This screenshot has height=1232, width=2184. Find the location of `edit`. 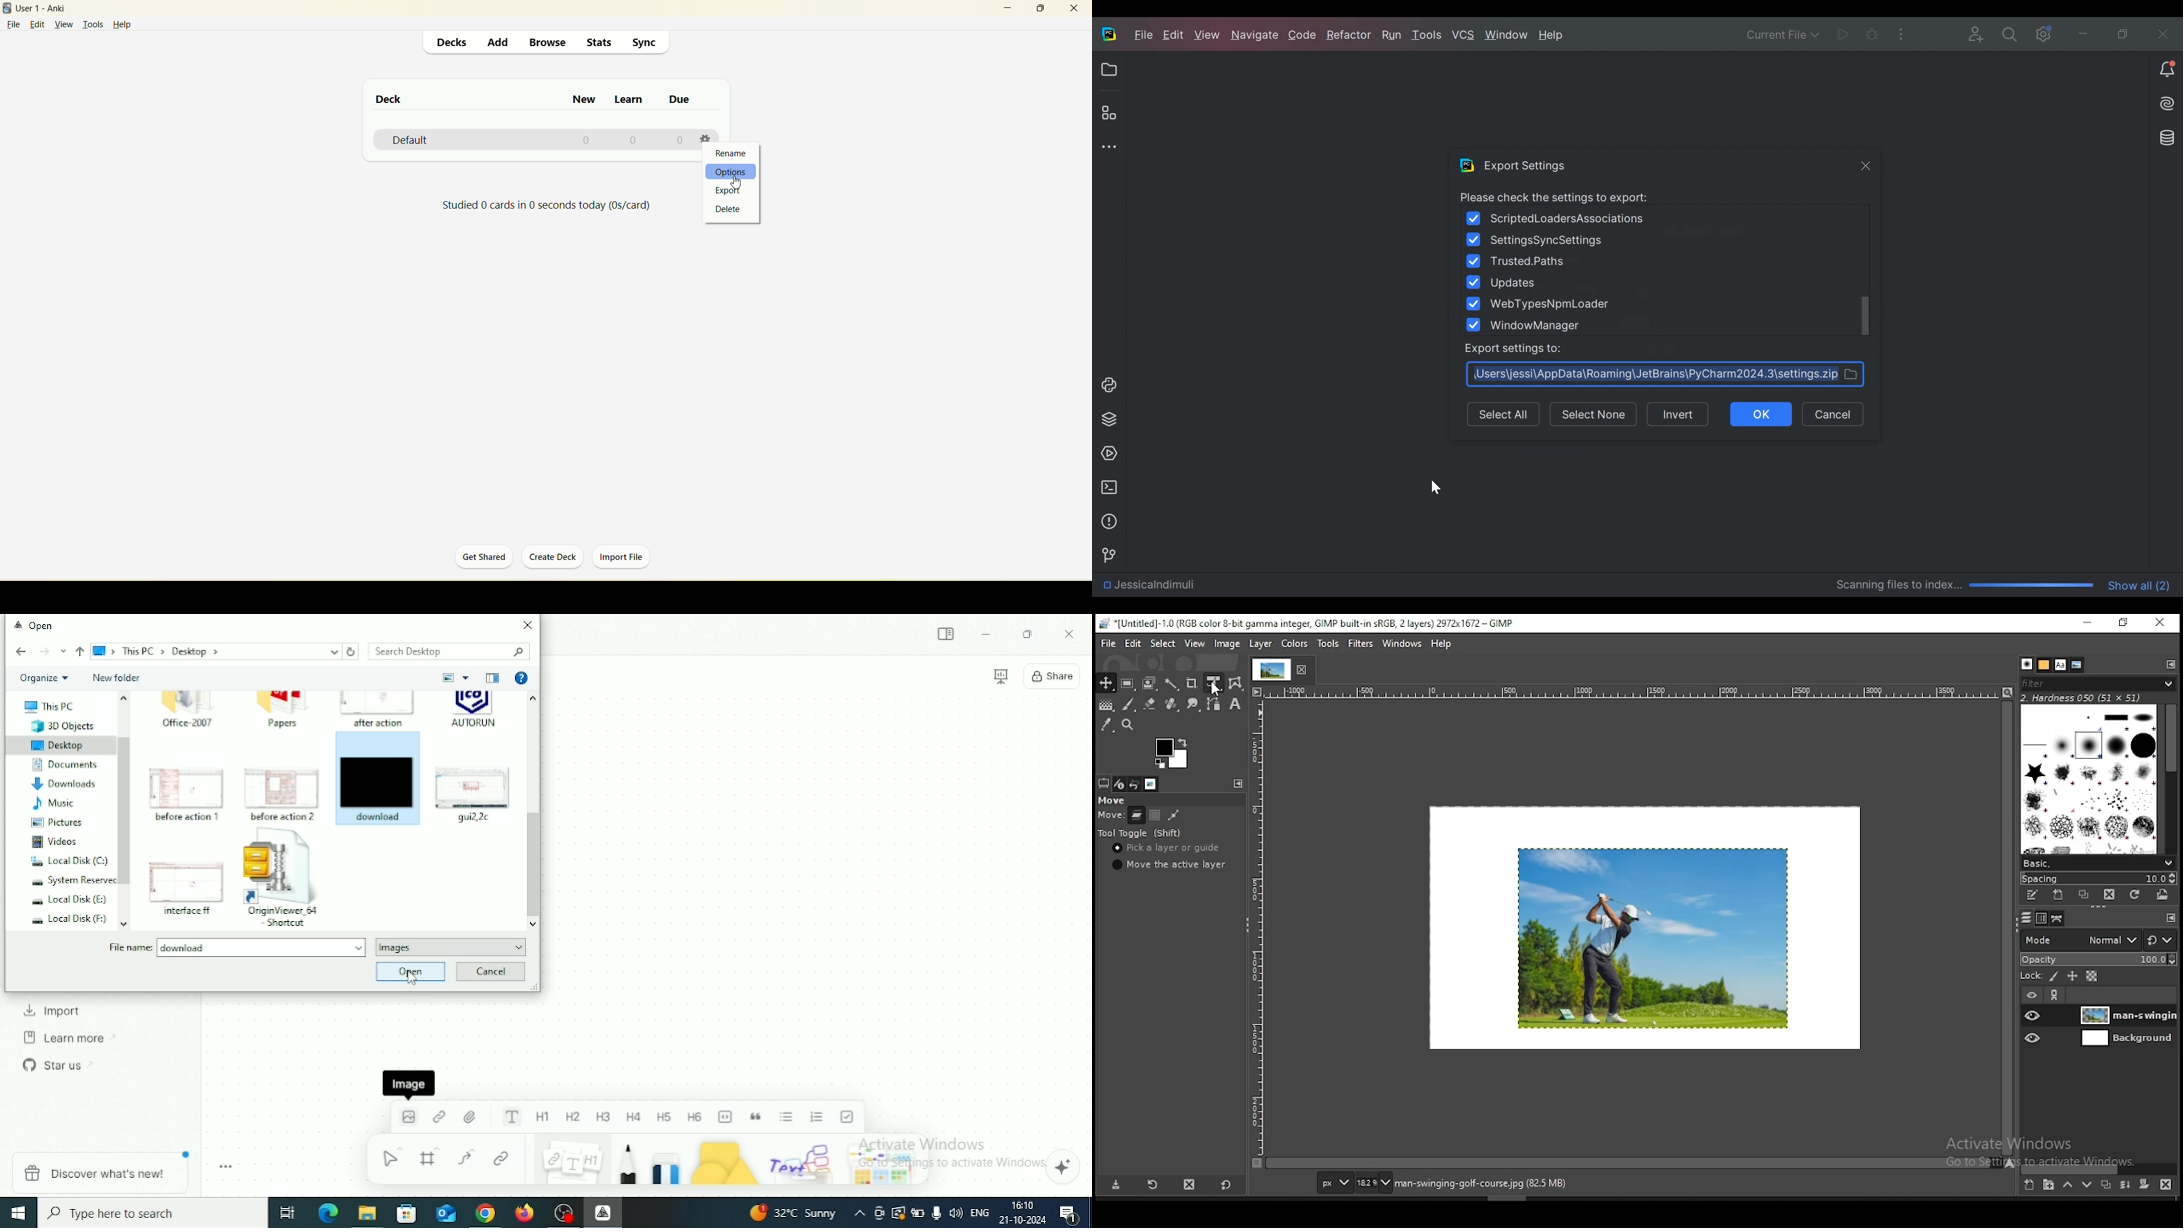

edit is located at coordinates (38, 26).